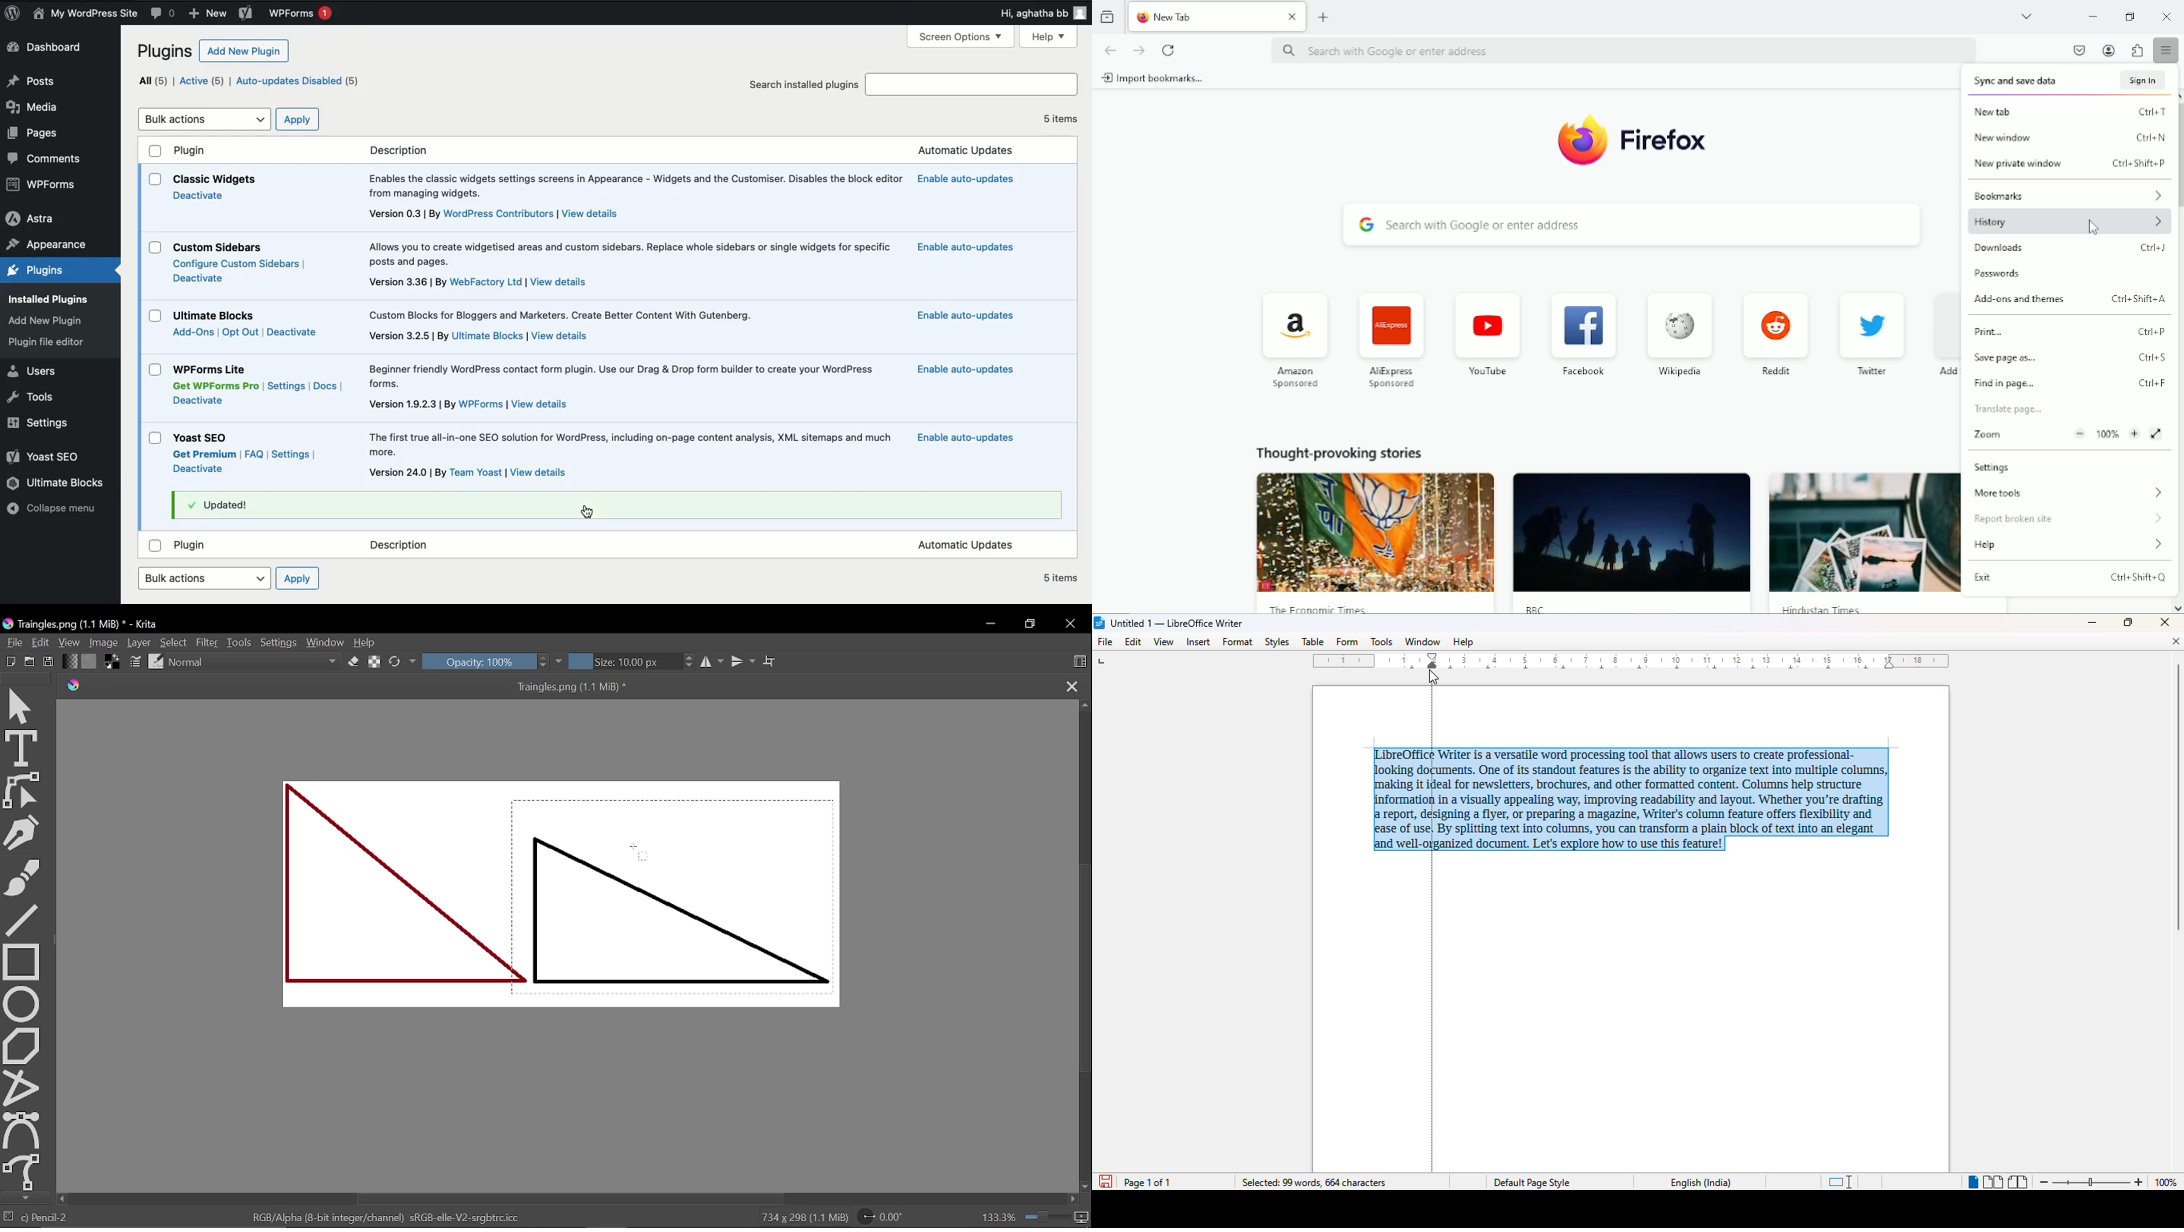 The width and height of the screenshot is (2184, 1232). Describe the element at coordinates (61, 1199) in the screenshot. I see `Move left` at that location.